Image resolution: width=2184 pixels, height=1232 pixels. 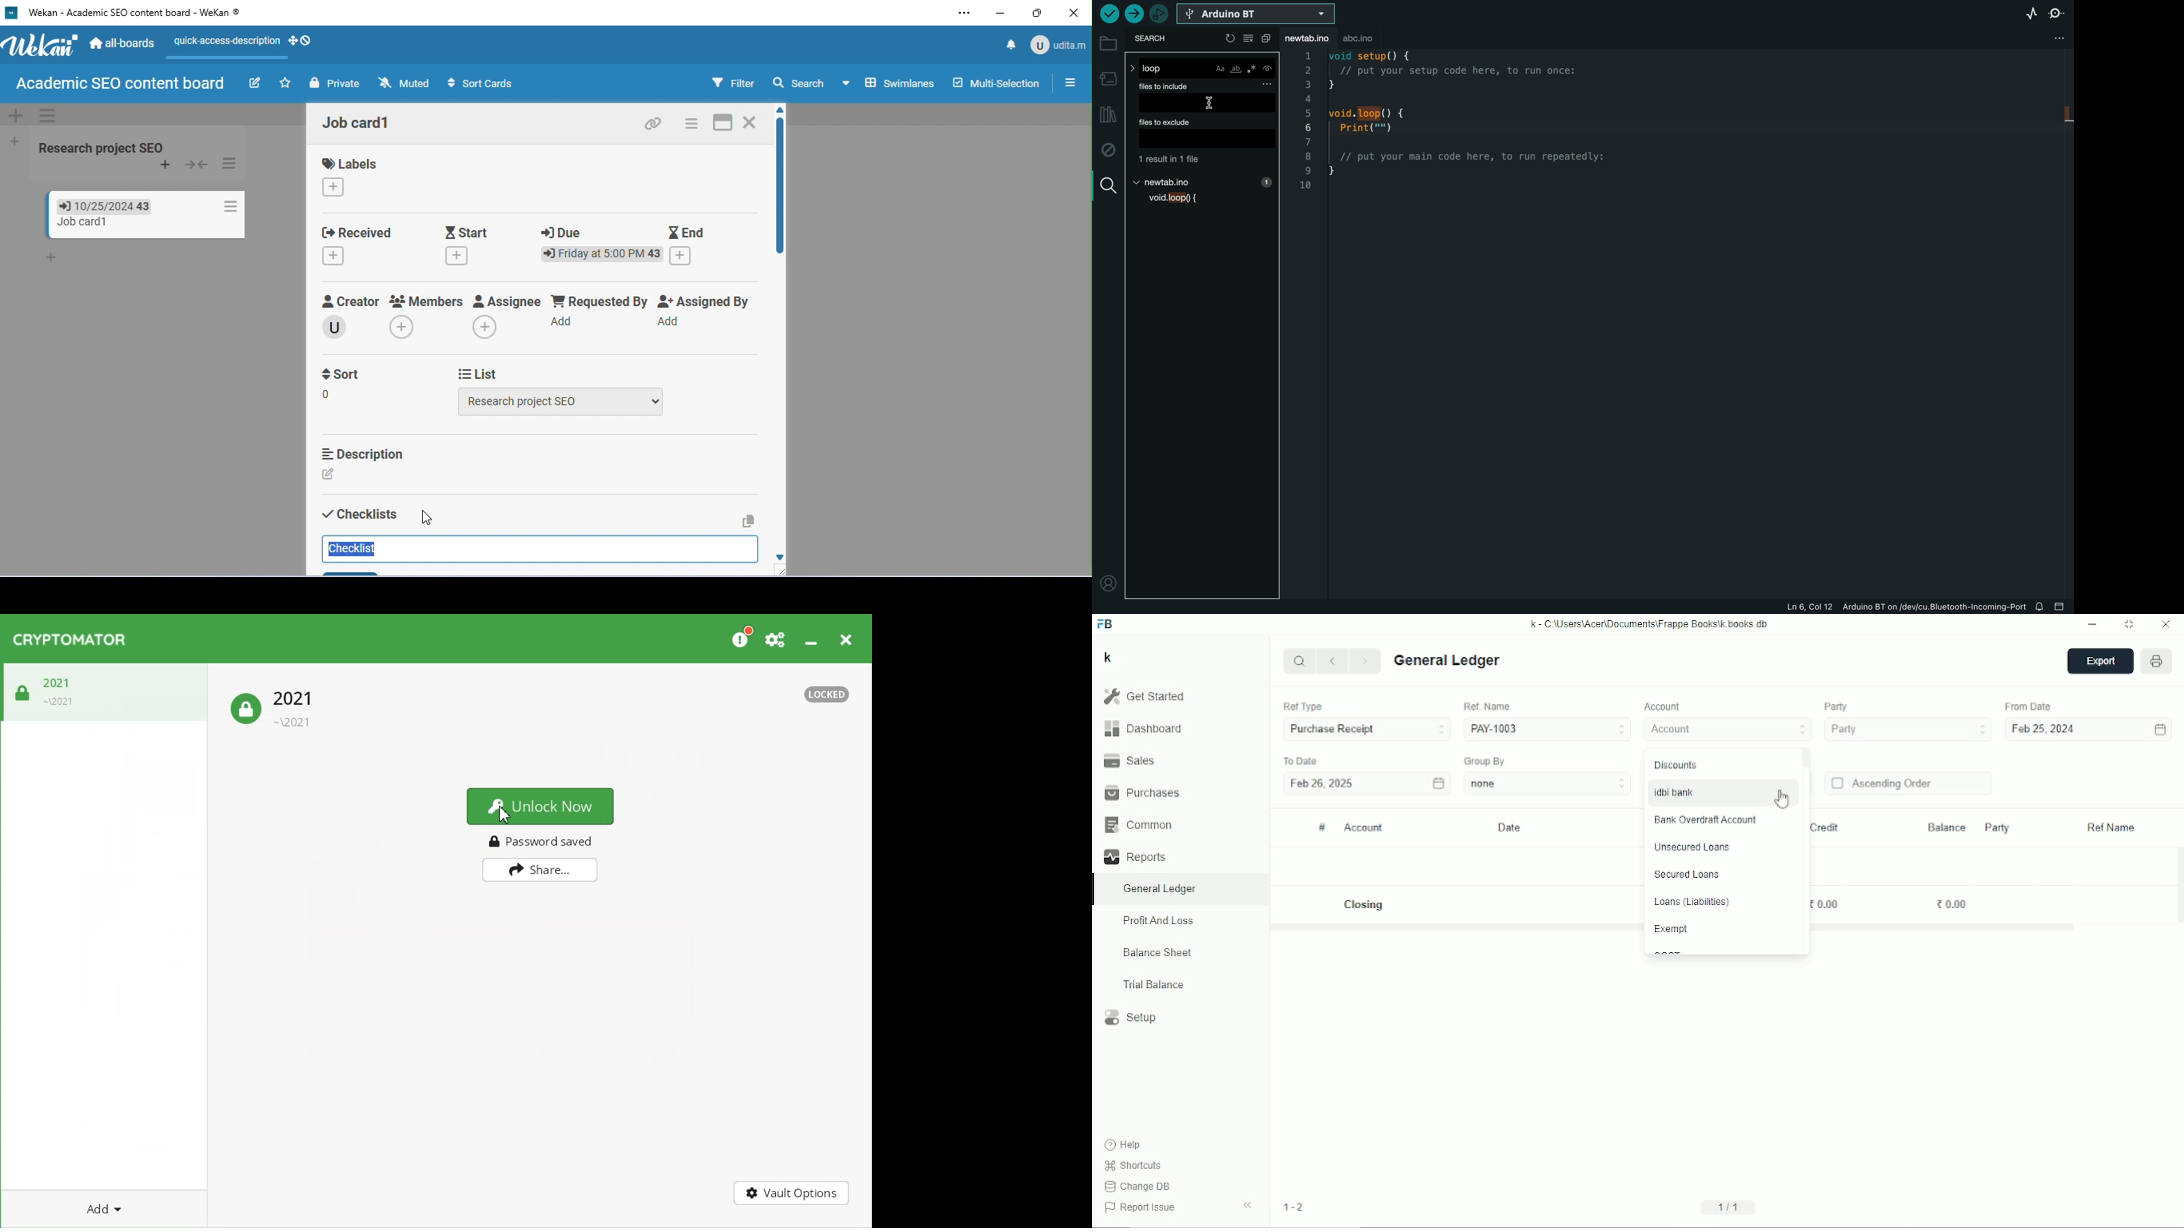 I want to click on Party, so click(x=1908, y=730).